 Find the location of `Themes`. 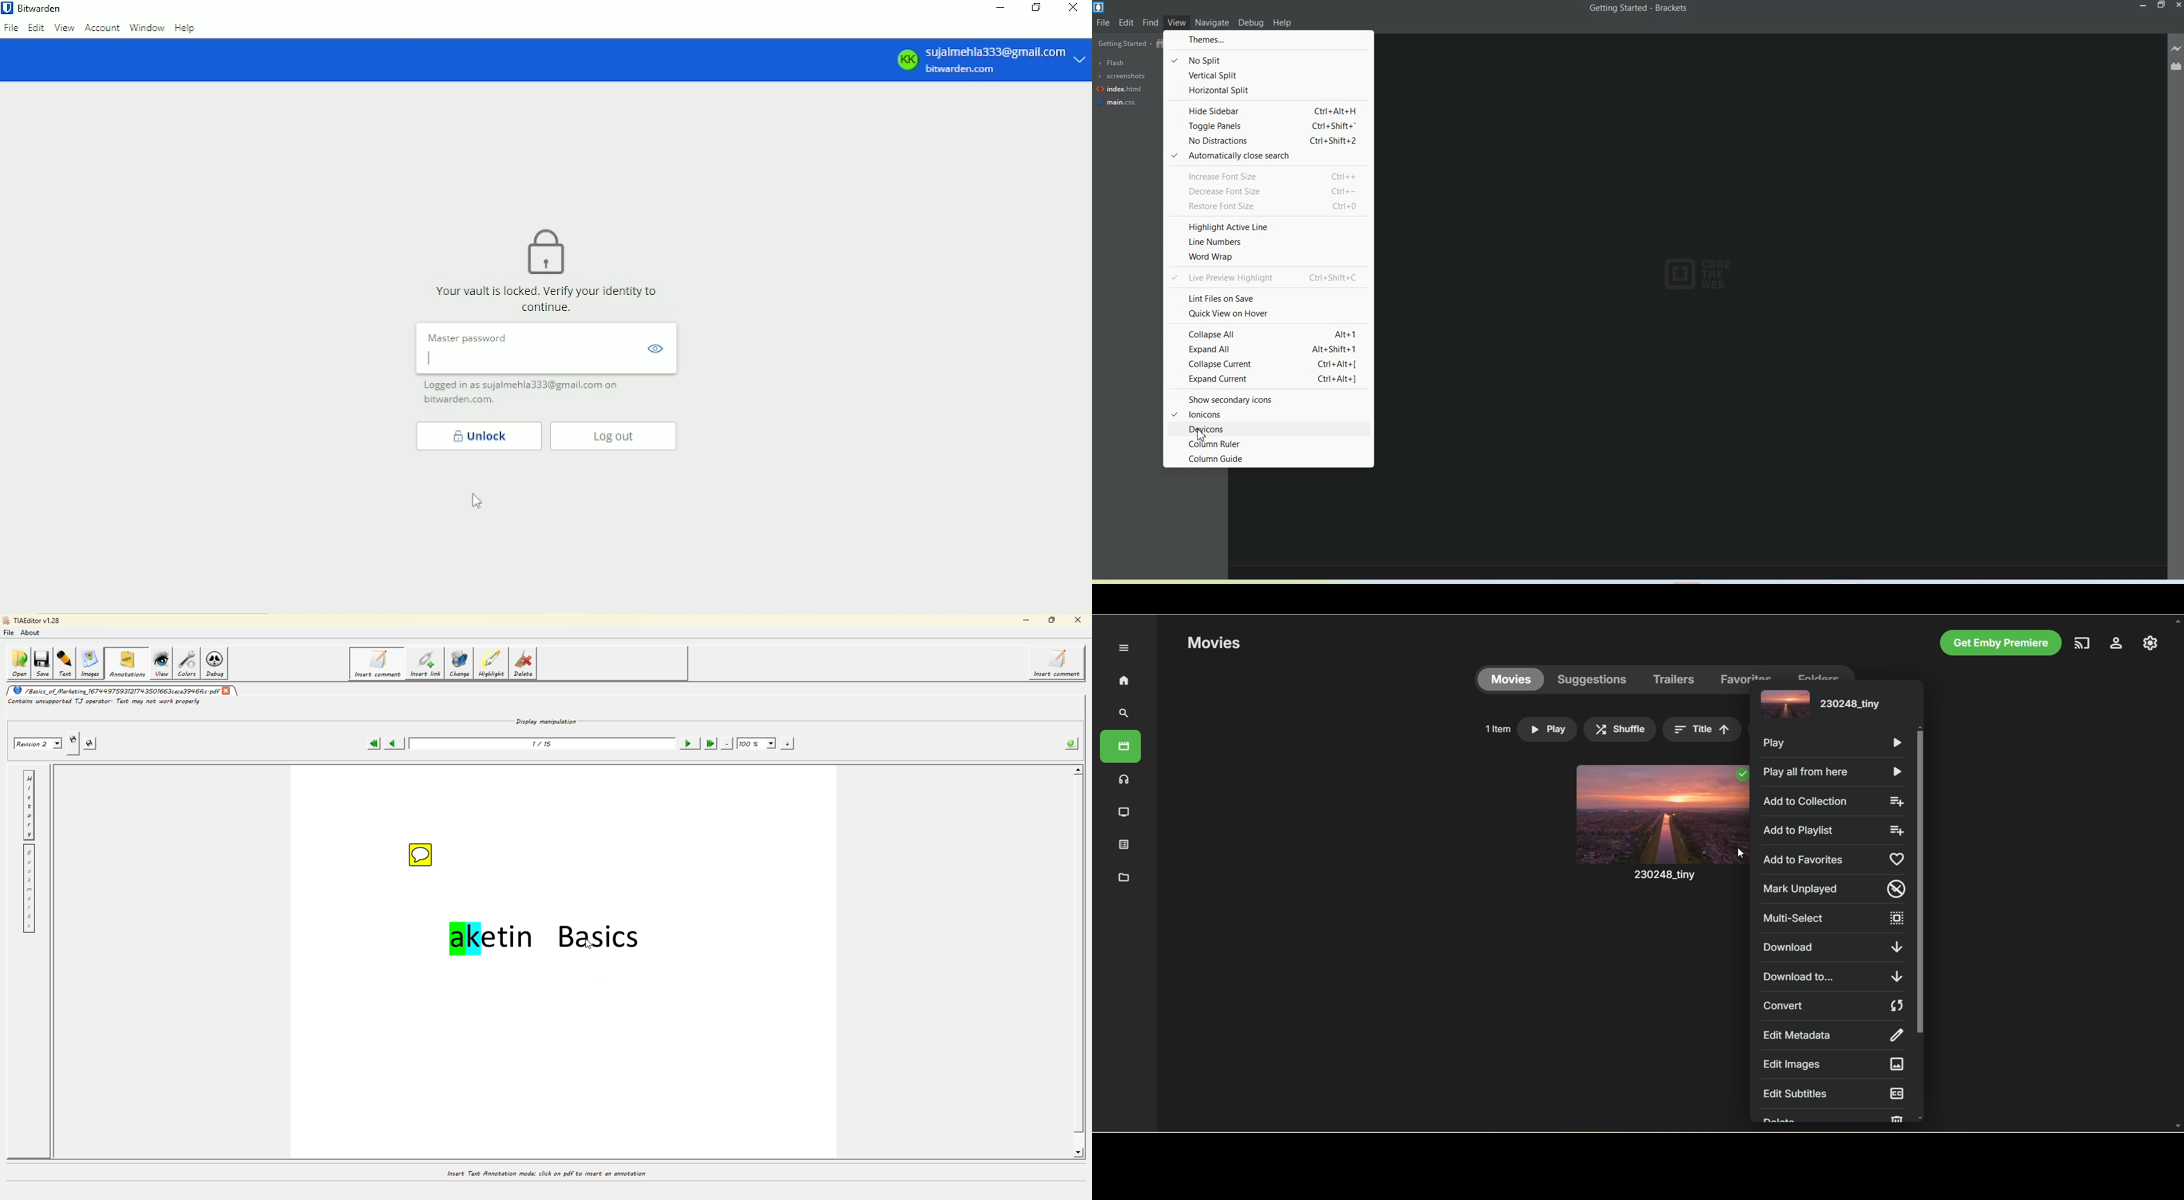

Themes is located at coordinates (1268, 39).